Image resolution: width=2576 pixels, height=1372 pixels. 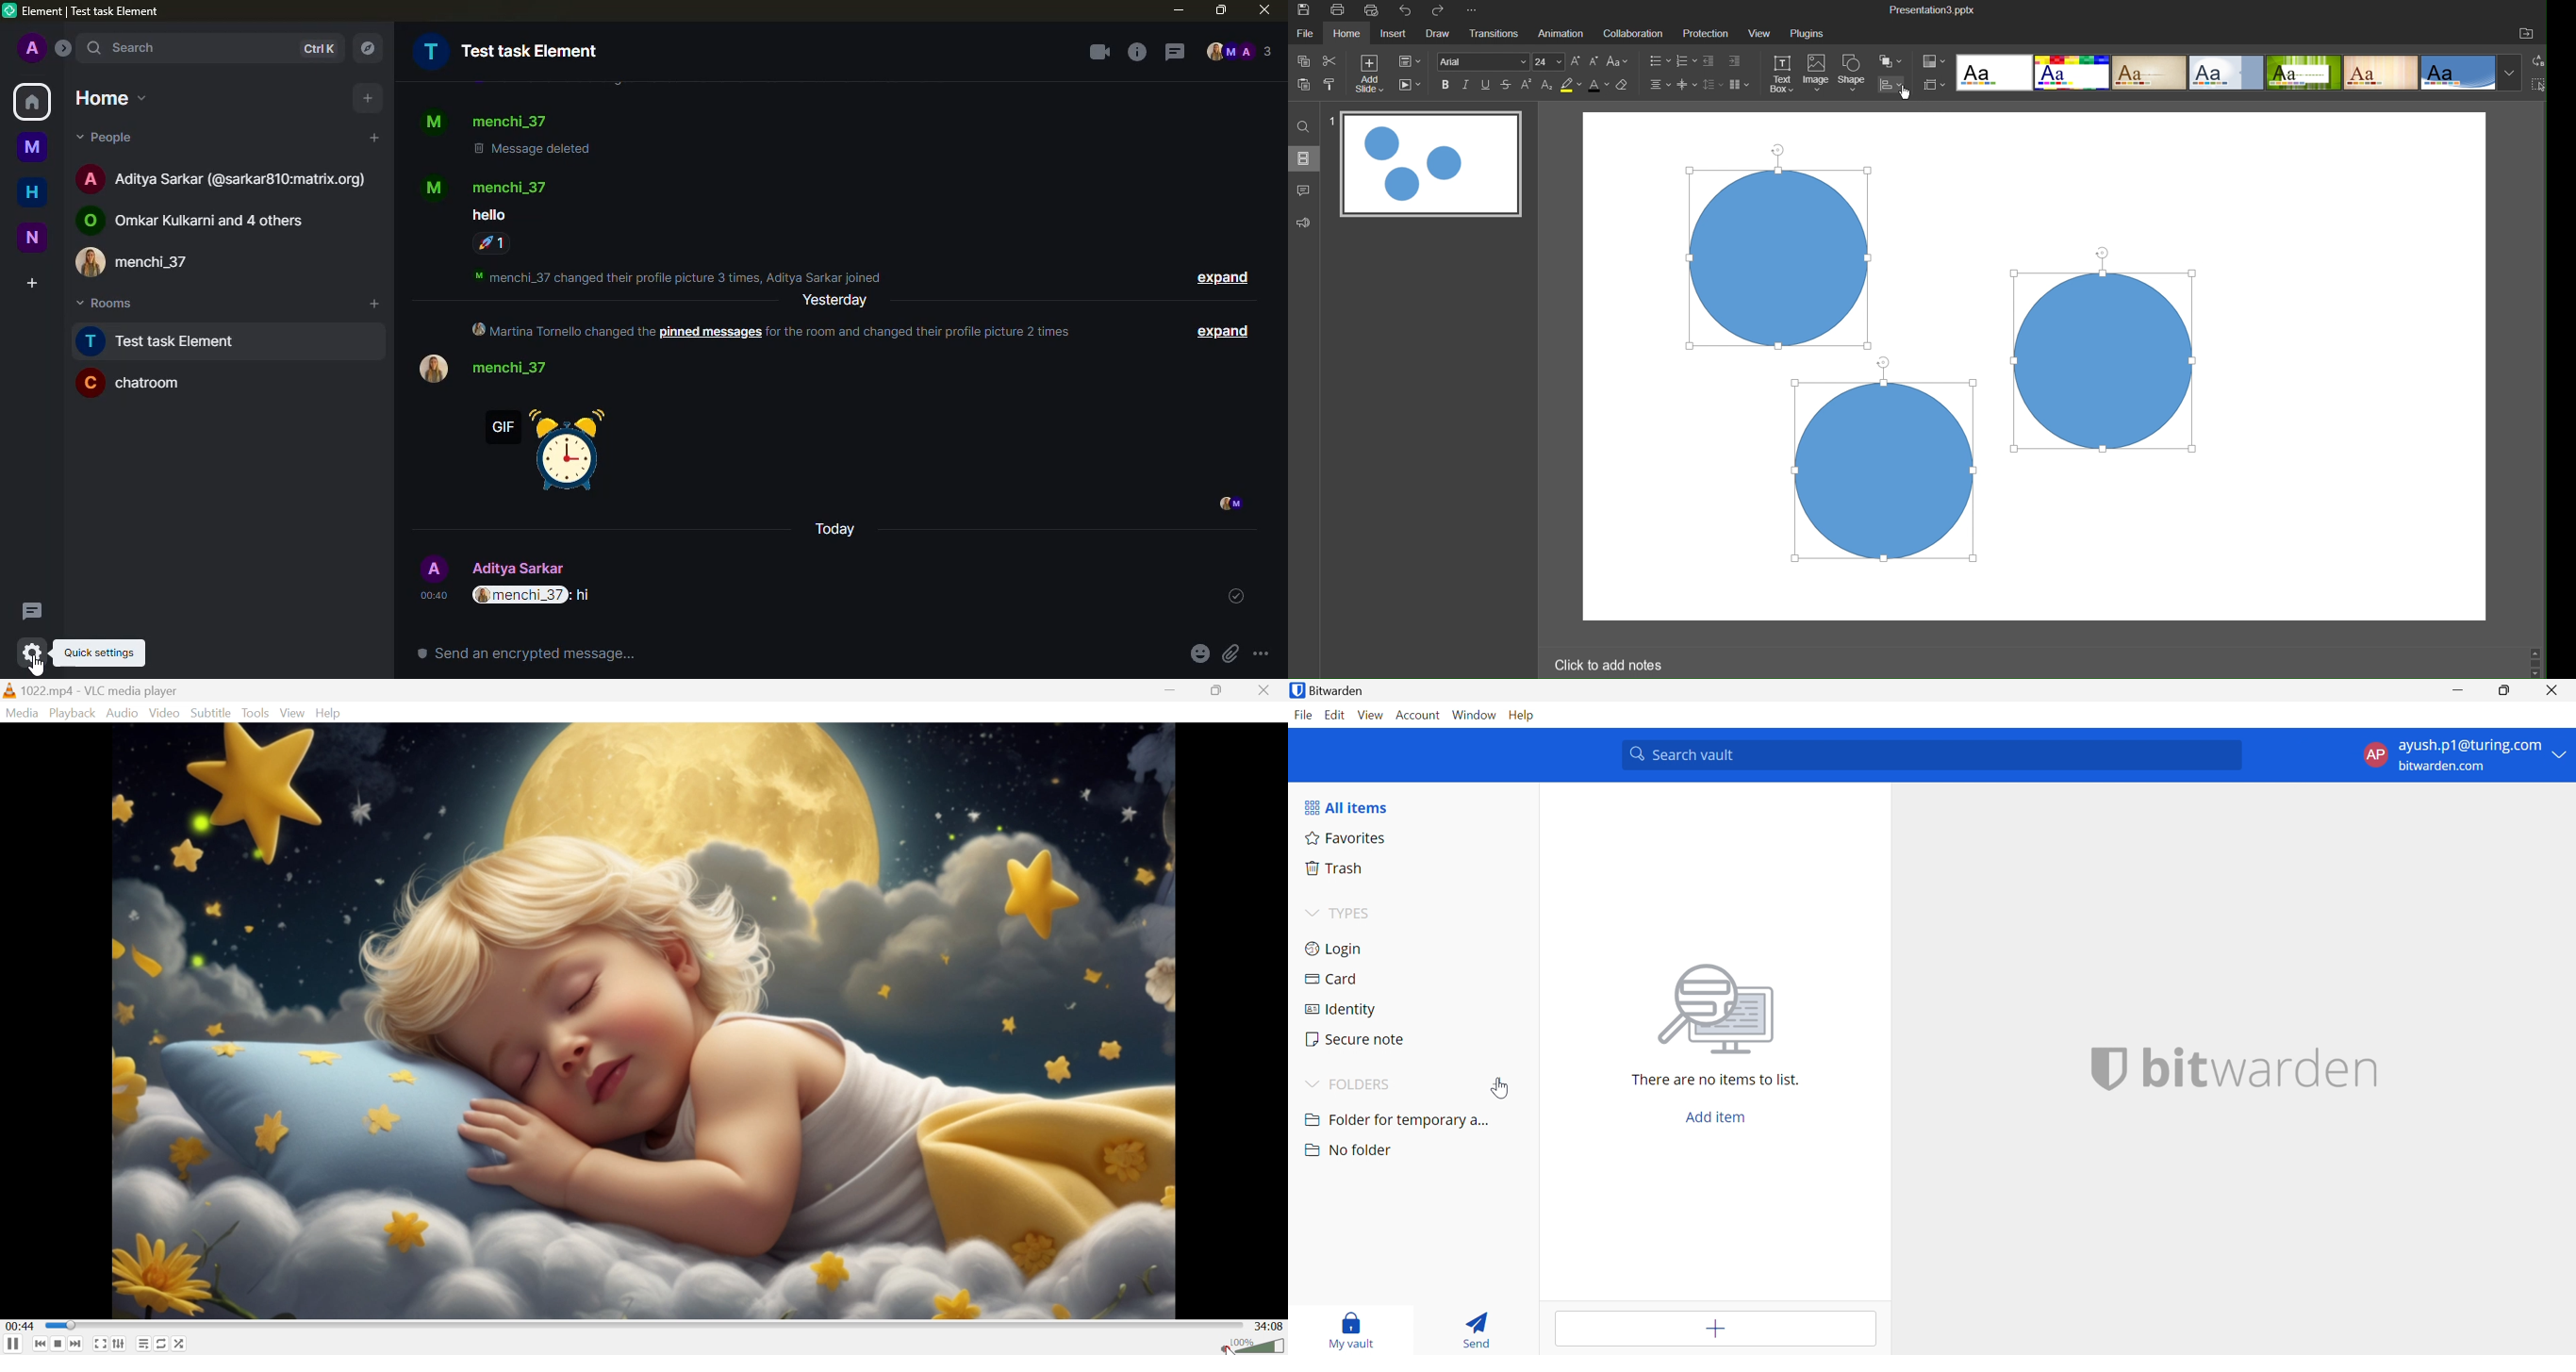 What do you see at coordinates (107, 136) in the screenshot?
I see `people` at bounding box center [107, 136].